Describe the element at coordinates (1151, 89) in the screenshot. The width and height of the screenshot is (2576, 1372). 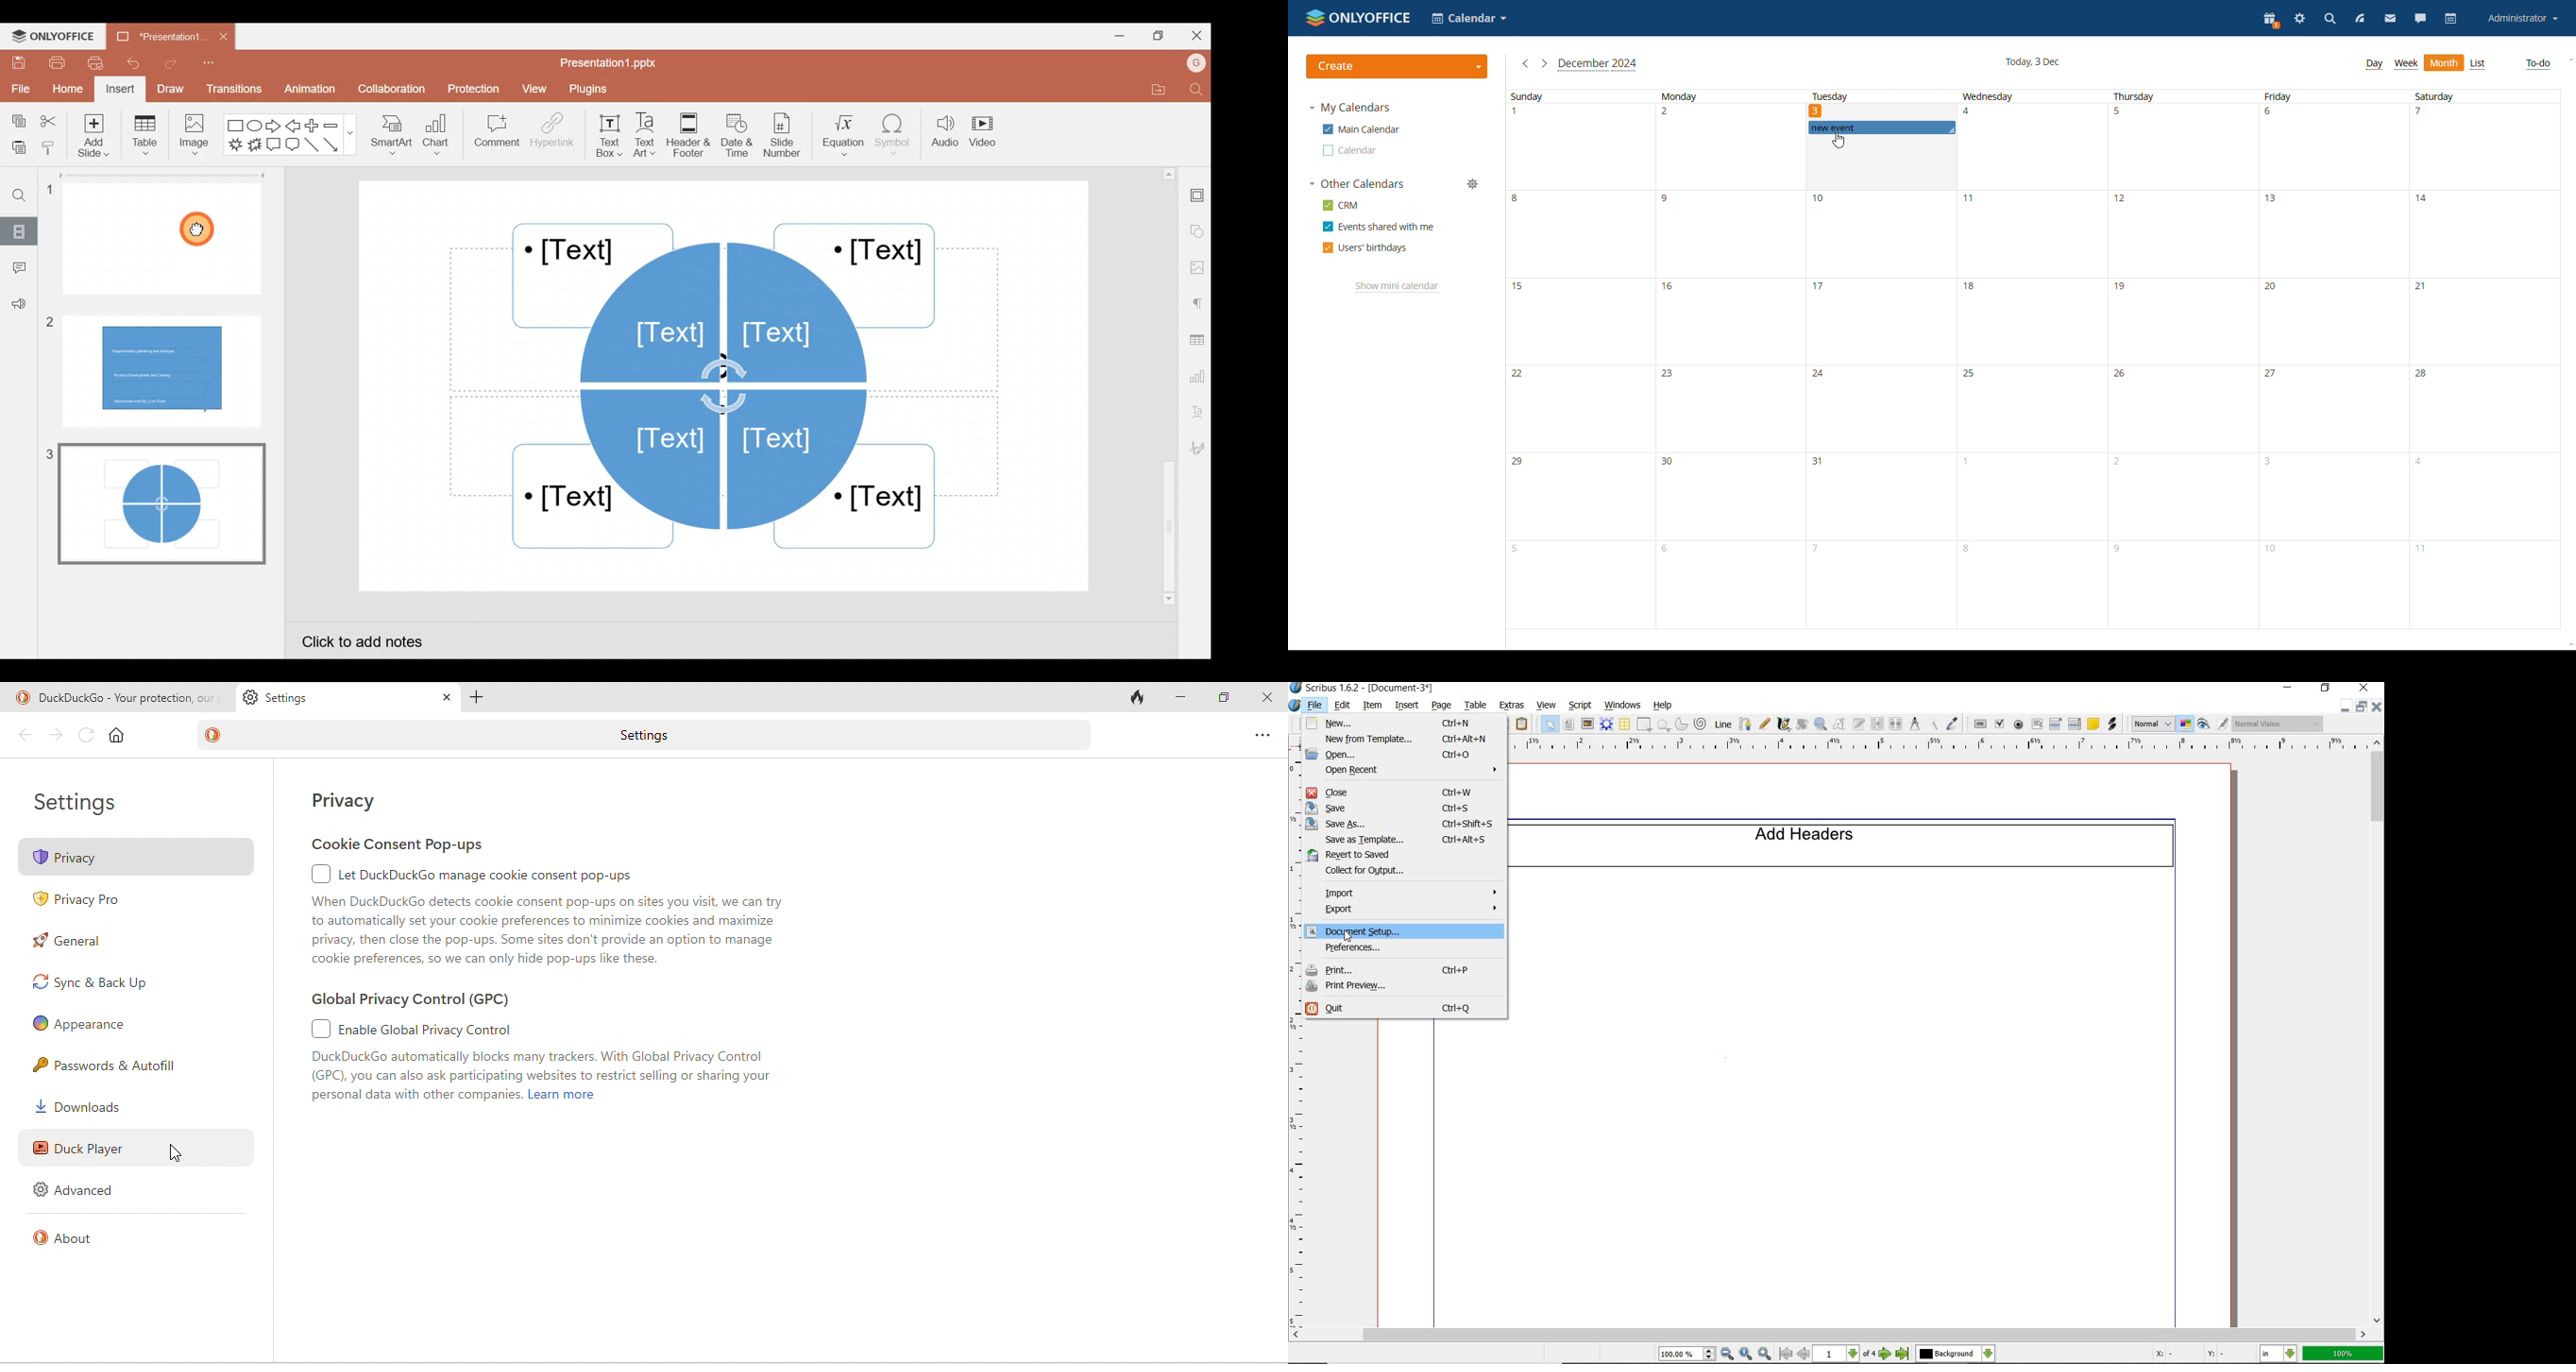
I see `Open file location` at that location.